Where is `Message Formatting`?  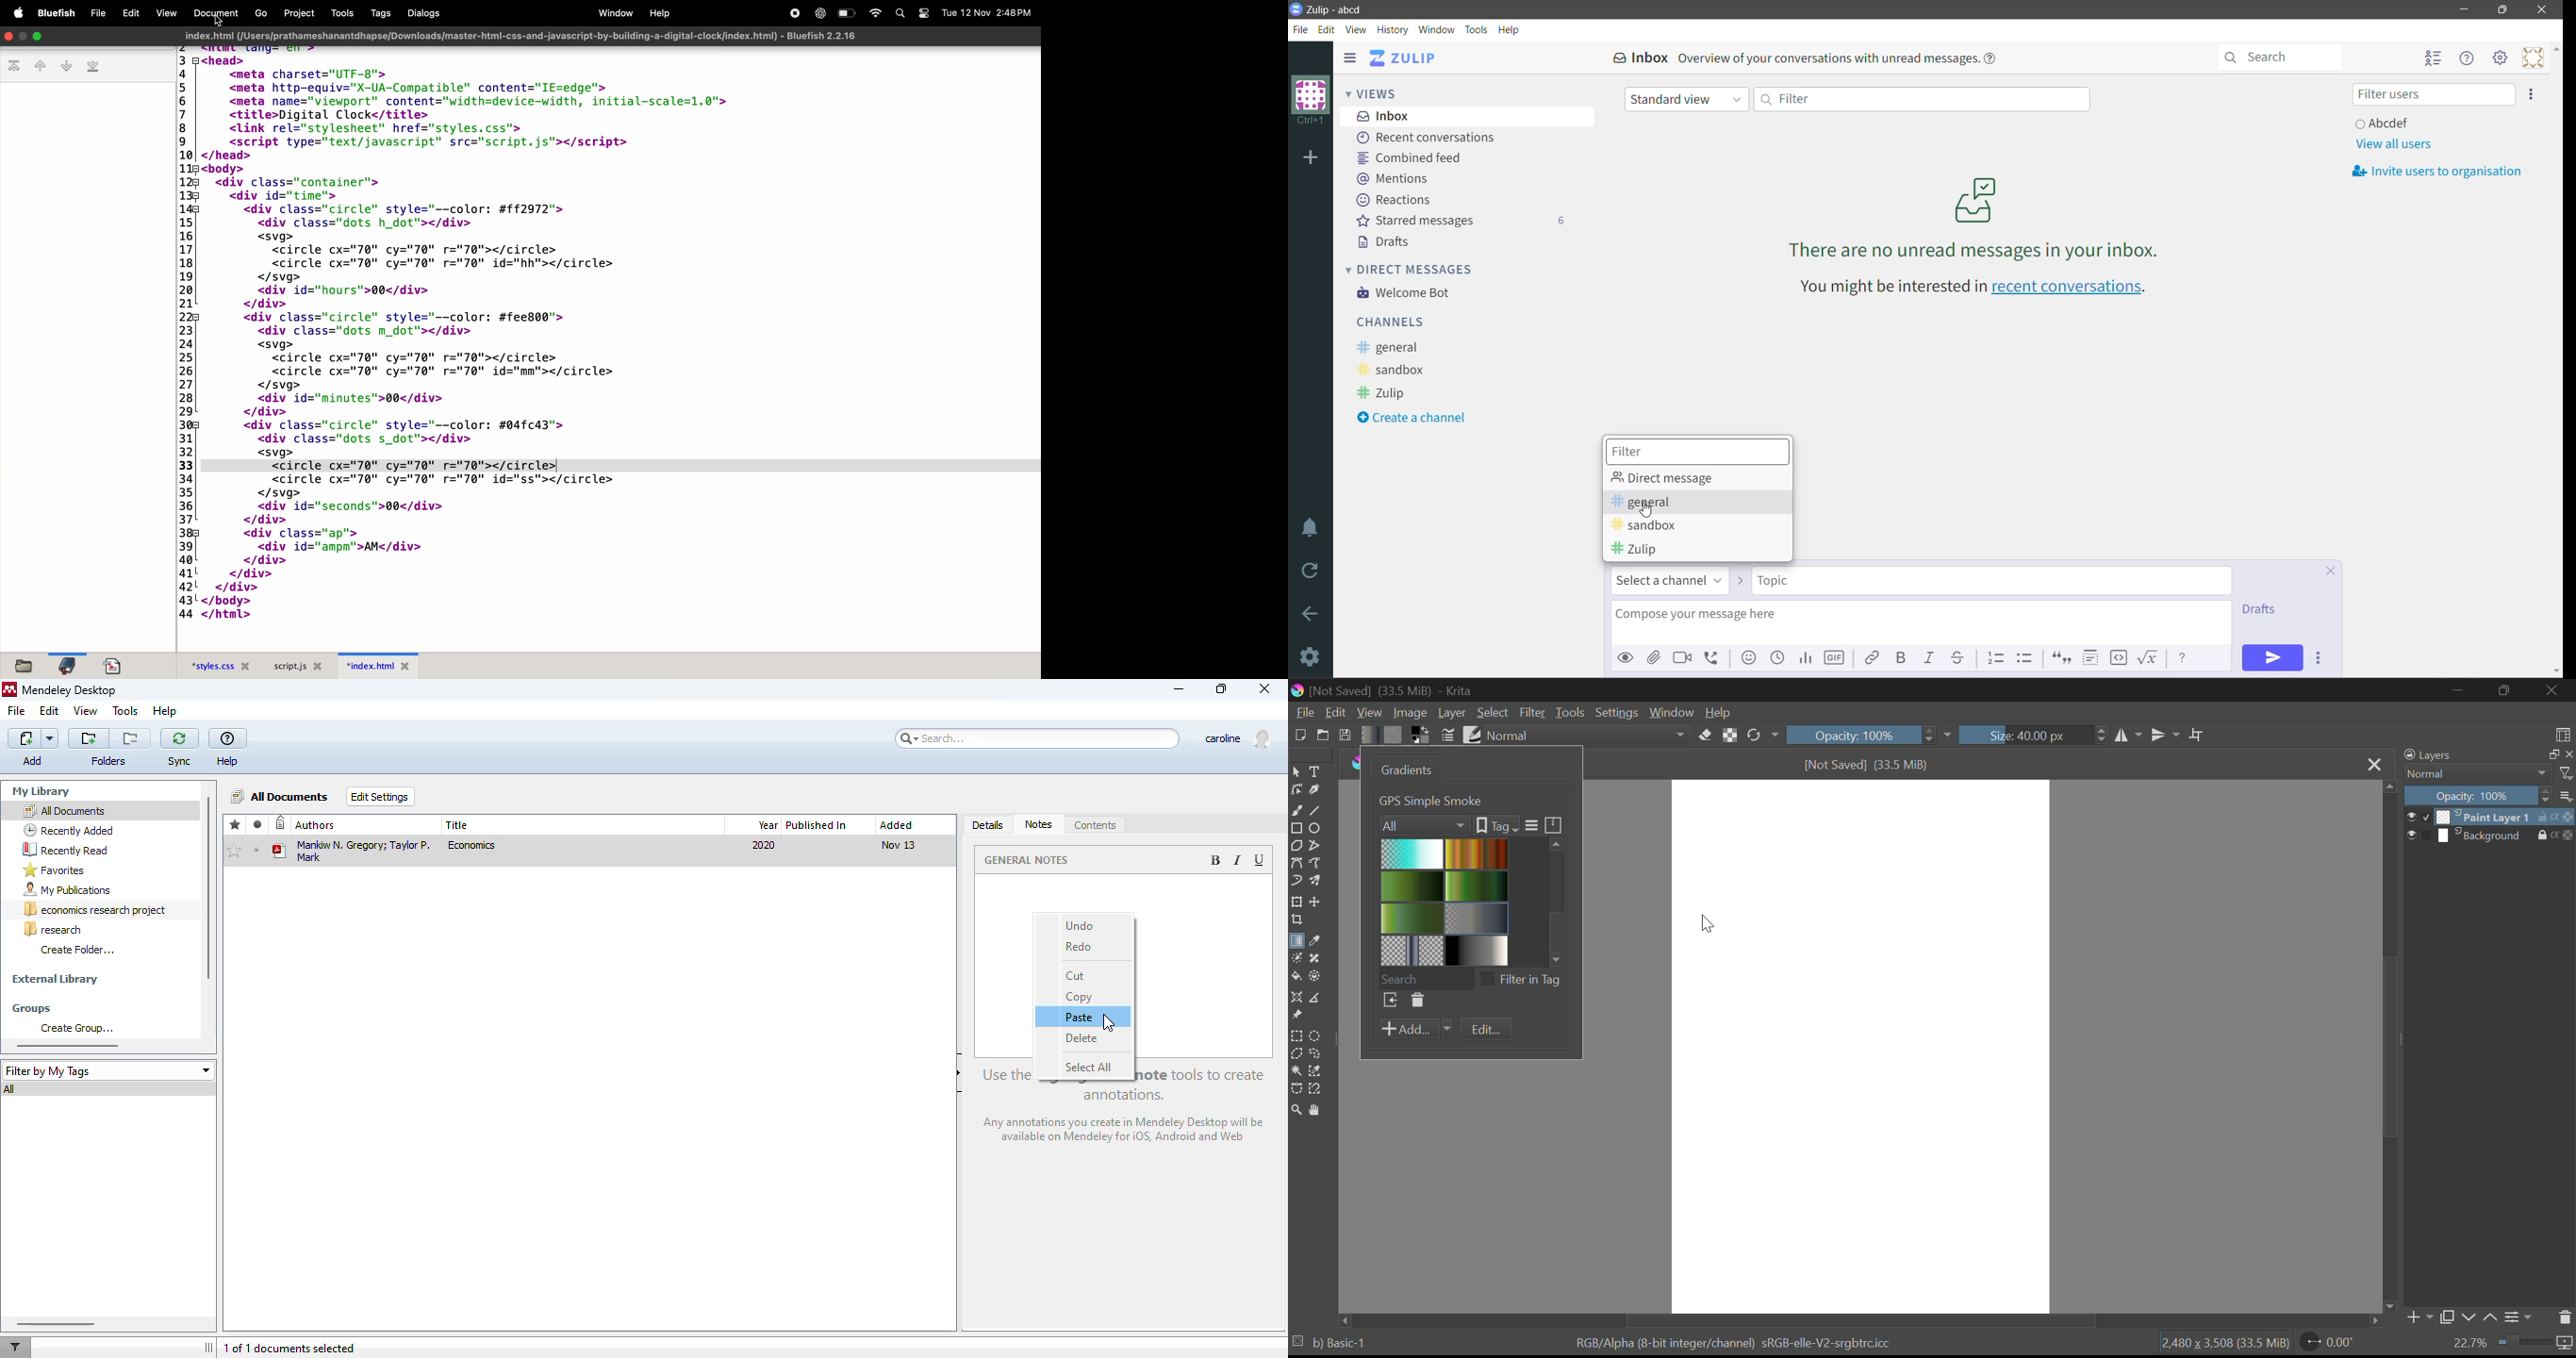 Message Formatting is located at coordinates (2183, 656).